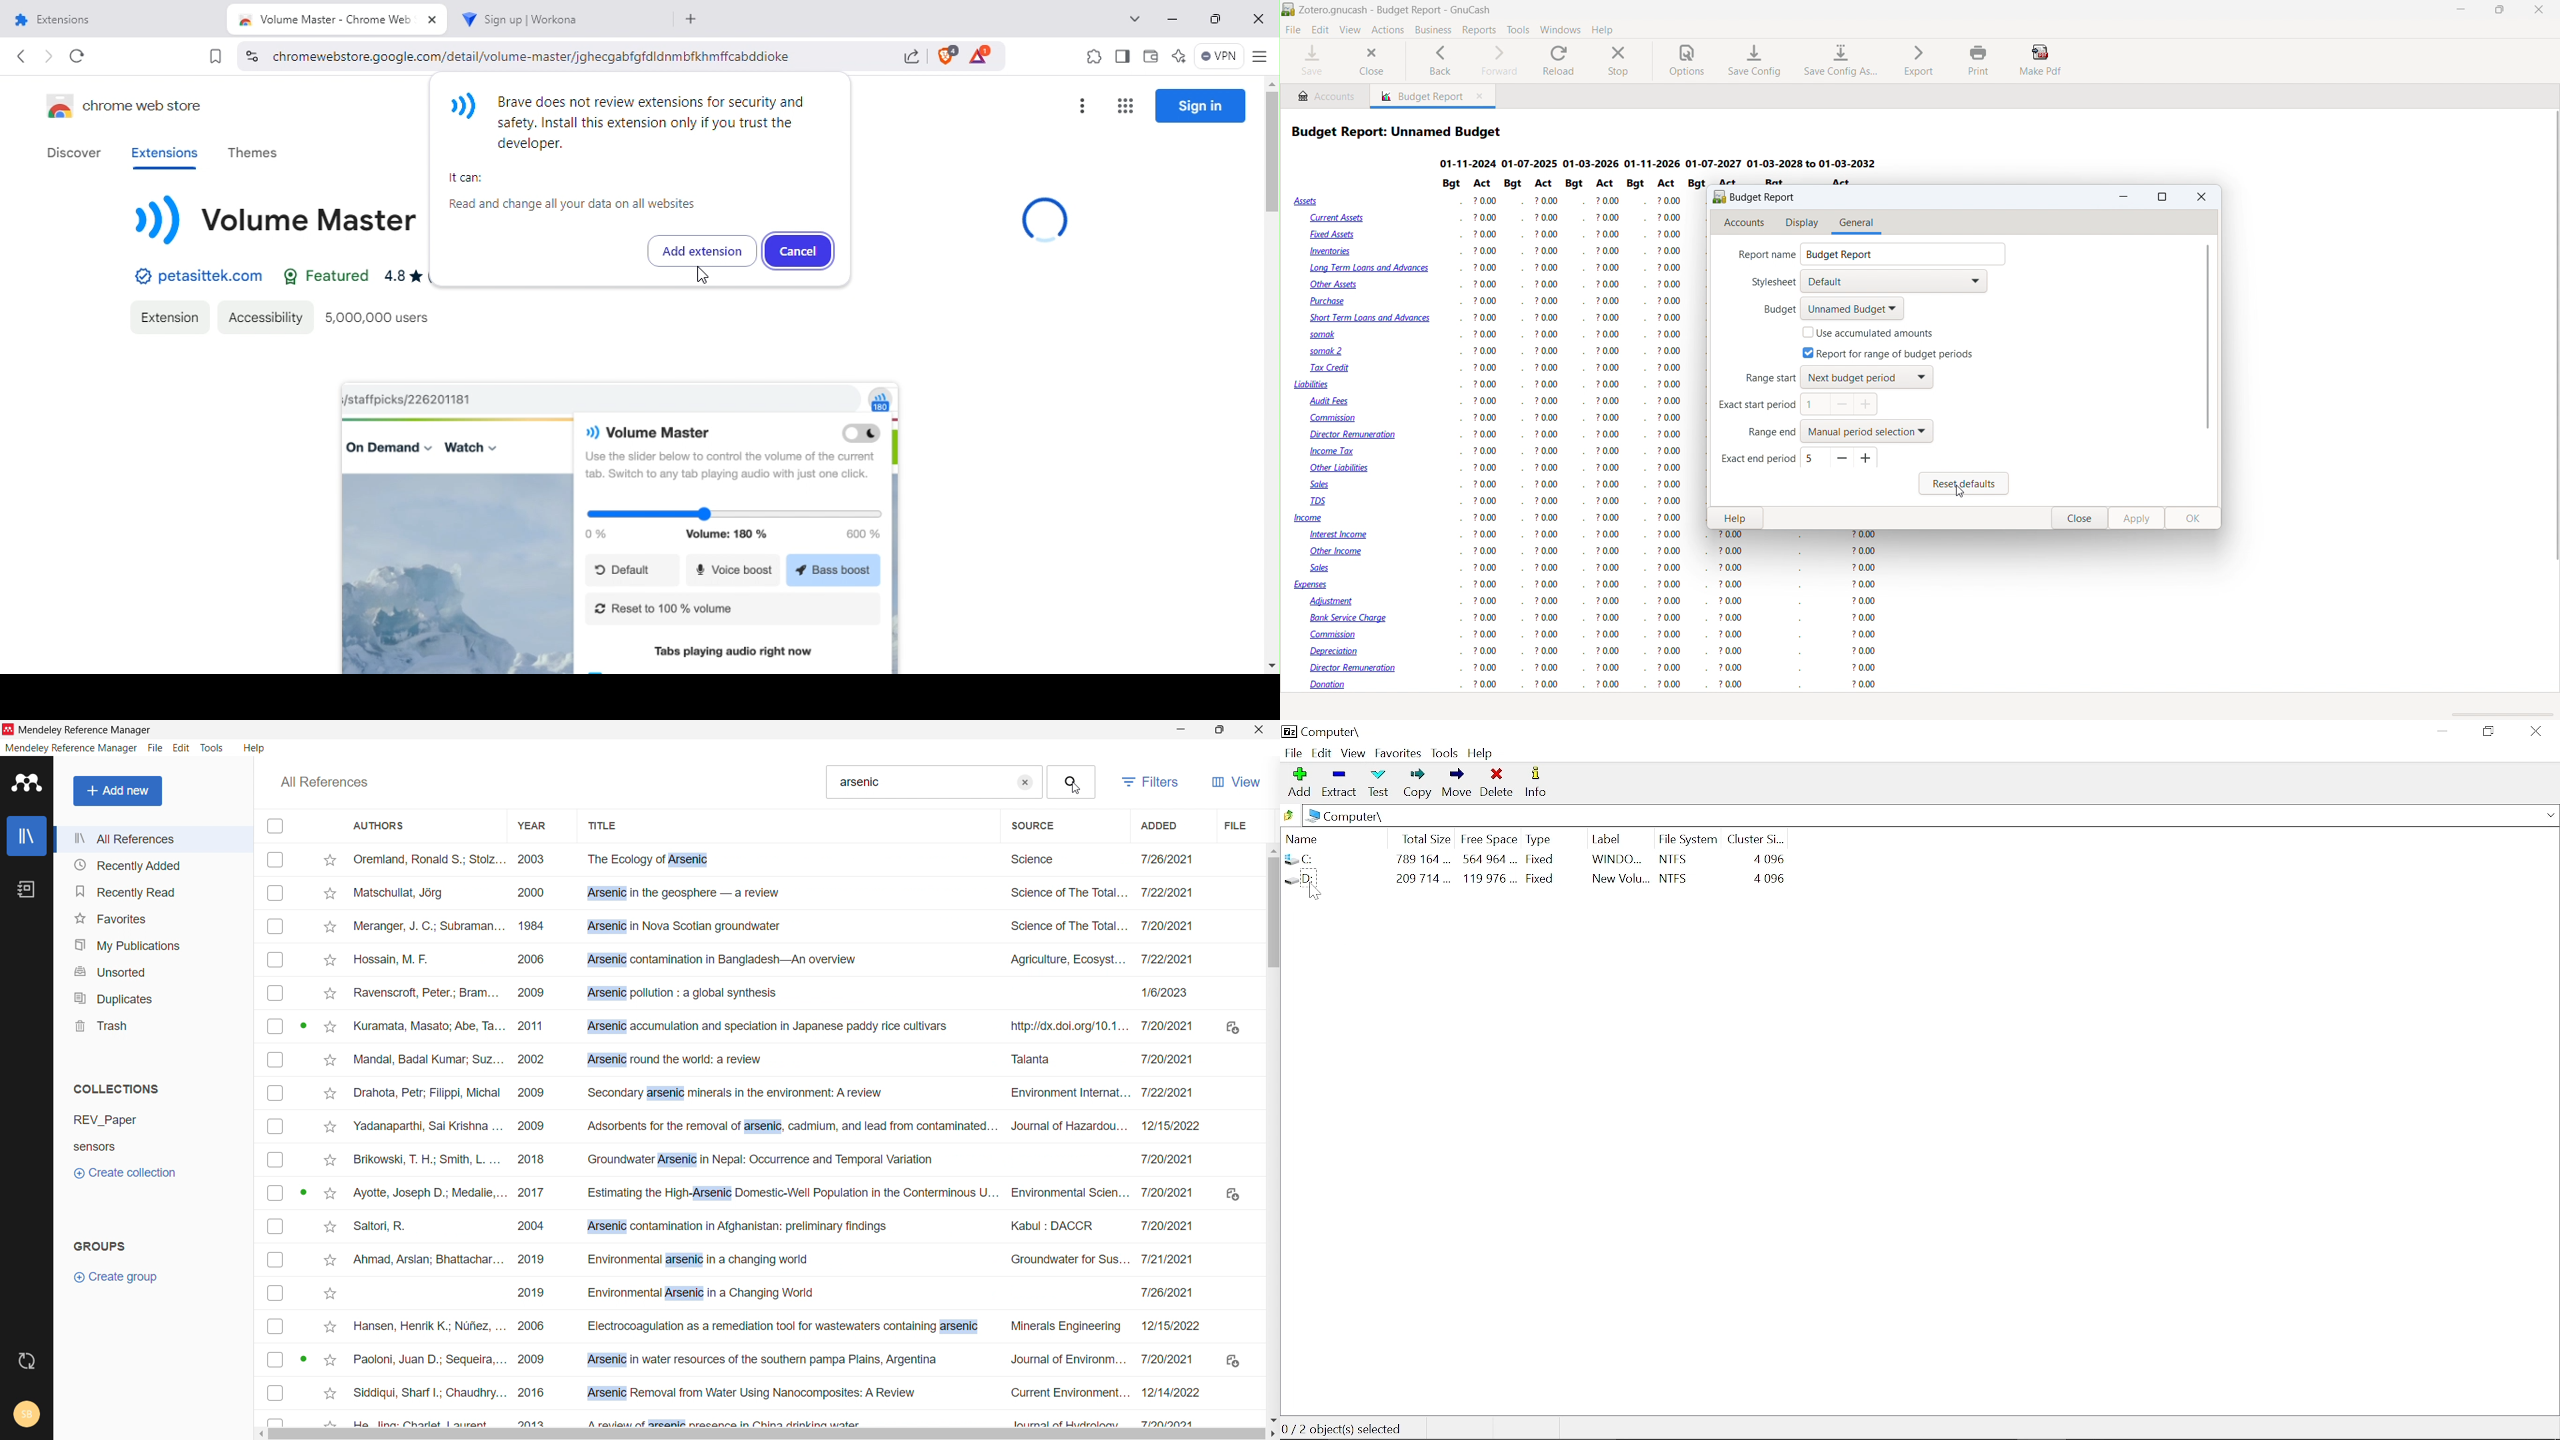 The width and height of the screenshot is (2576, 1456). I want to click on Checkbox, so click(275, 1393).